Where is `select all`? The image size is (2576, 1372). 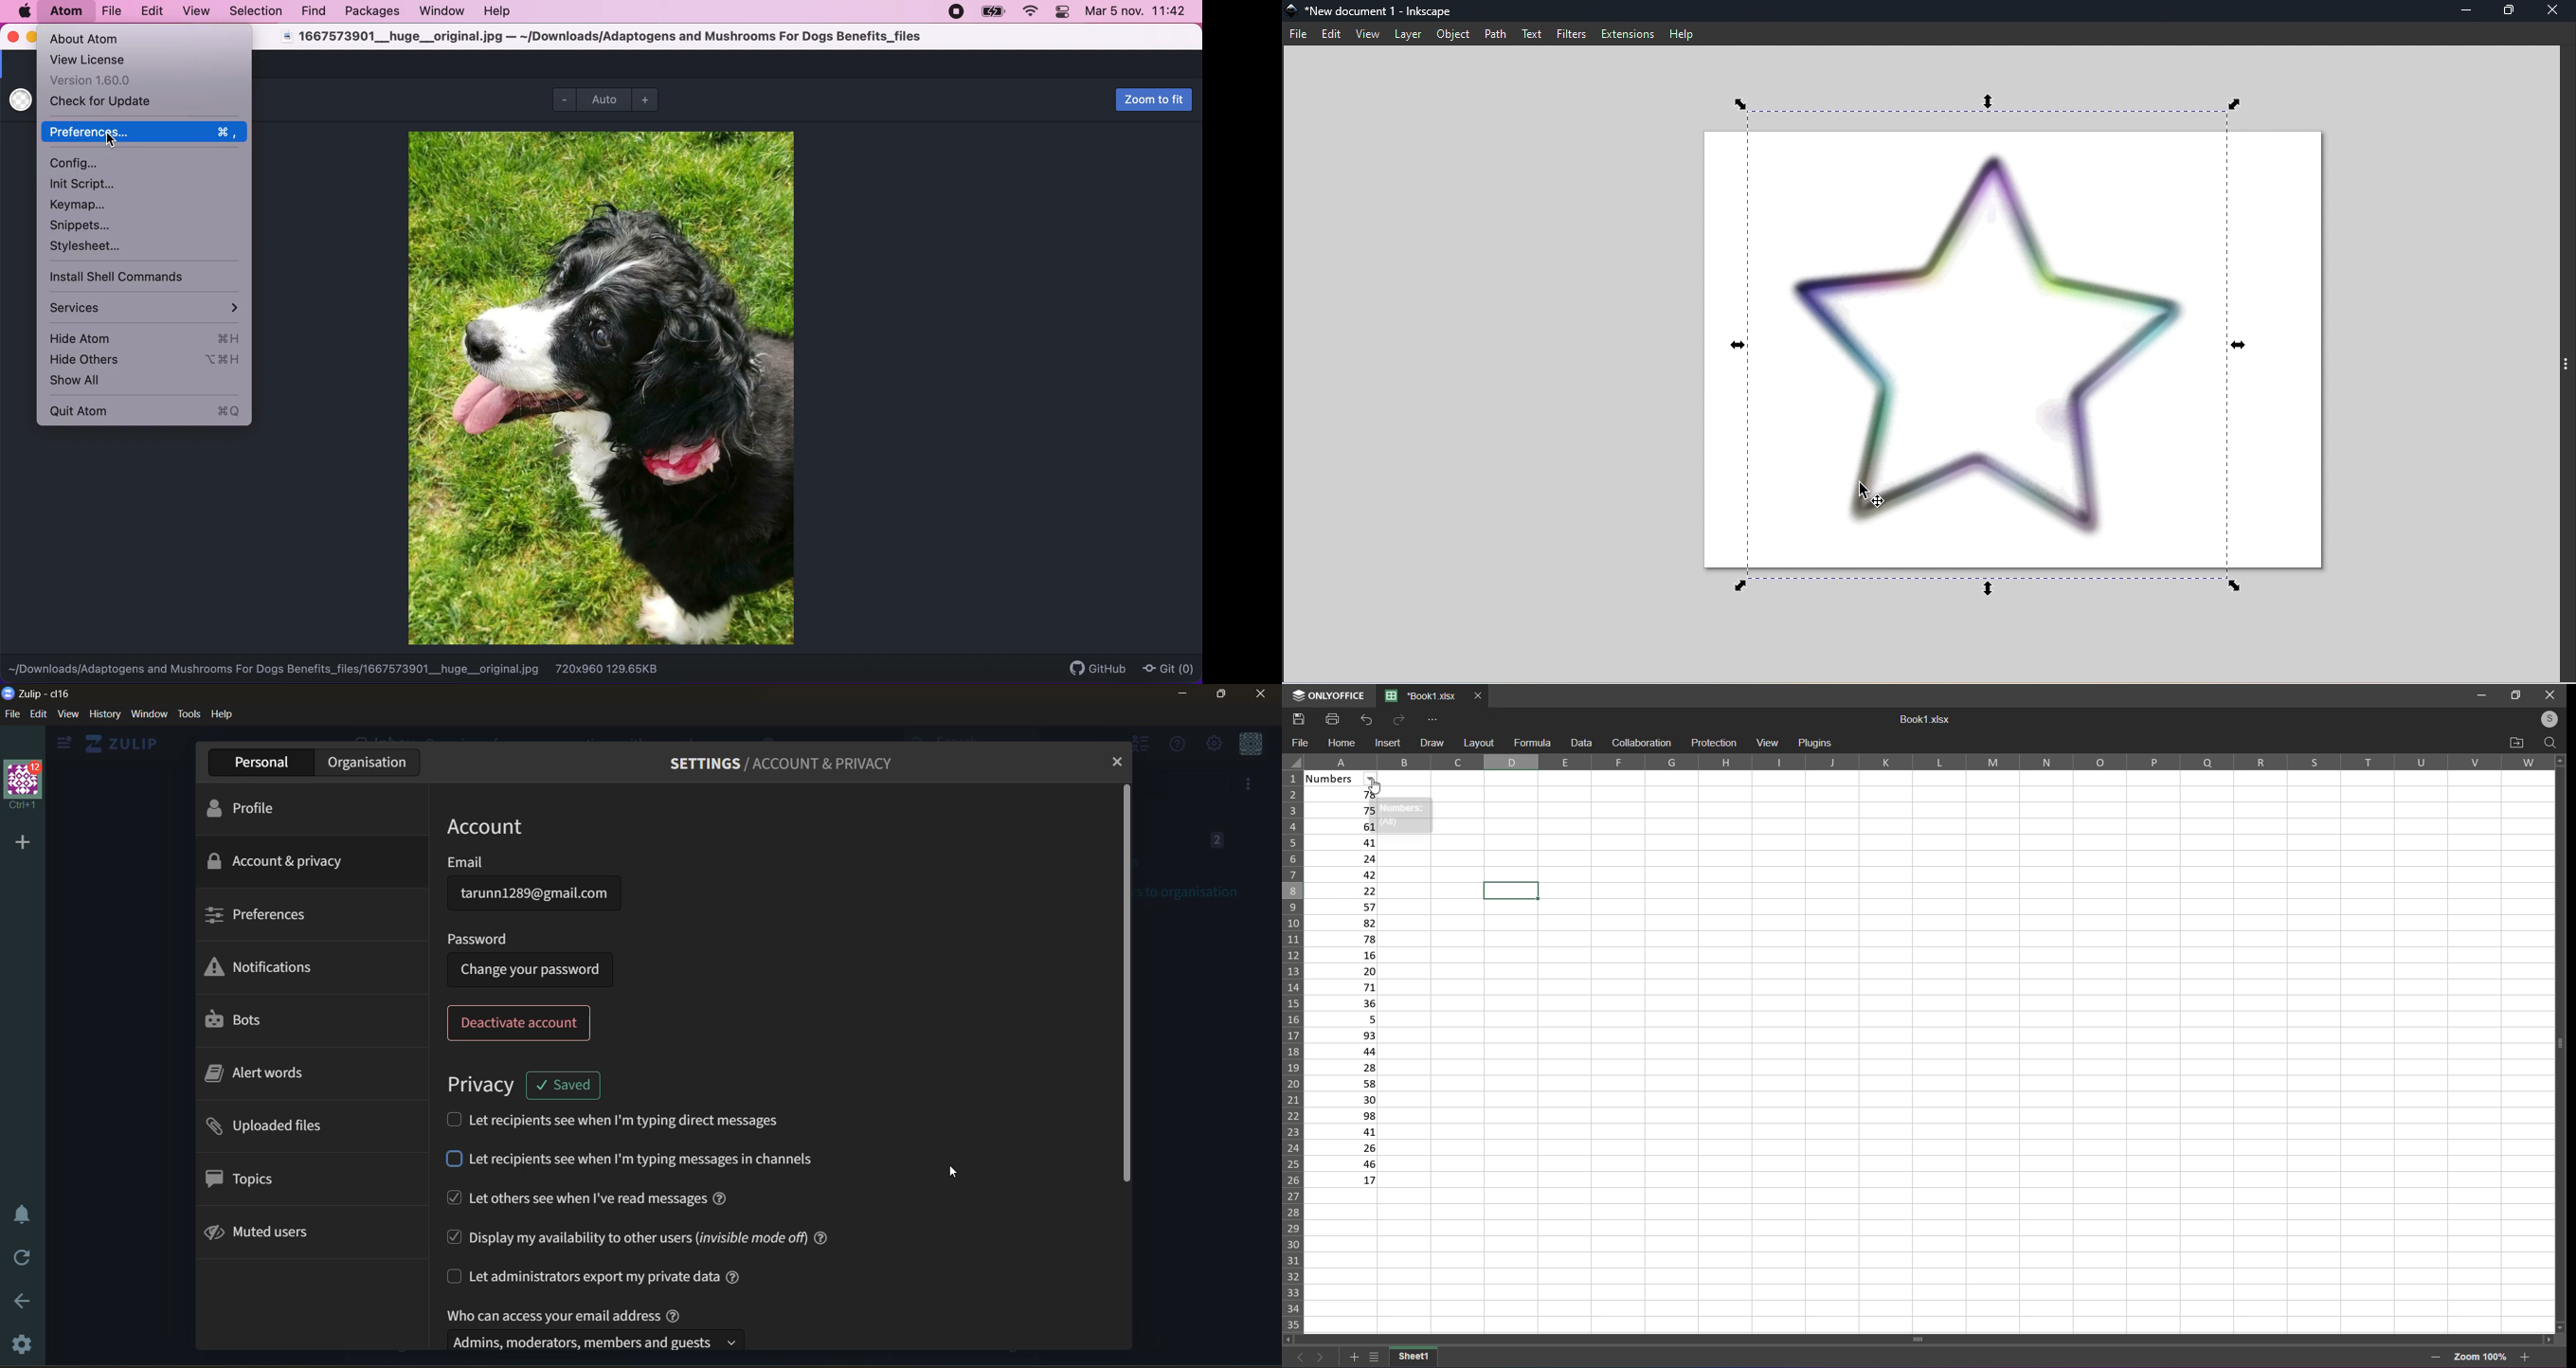 select all is located at coordinates (1293, 762).